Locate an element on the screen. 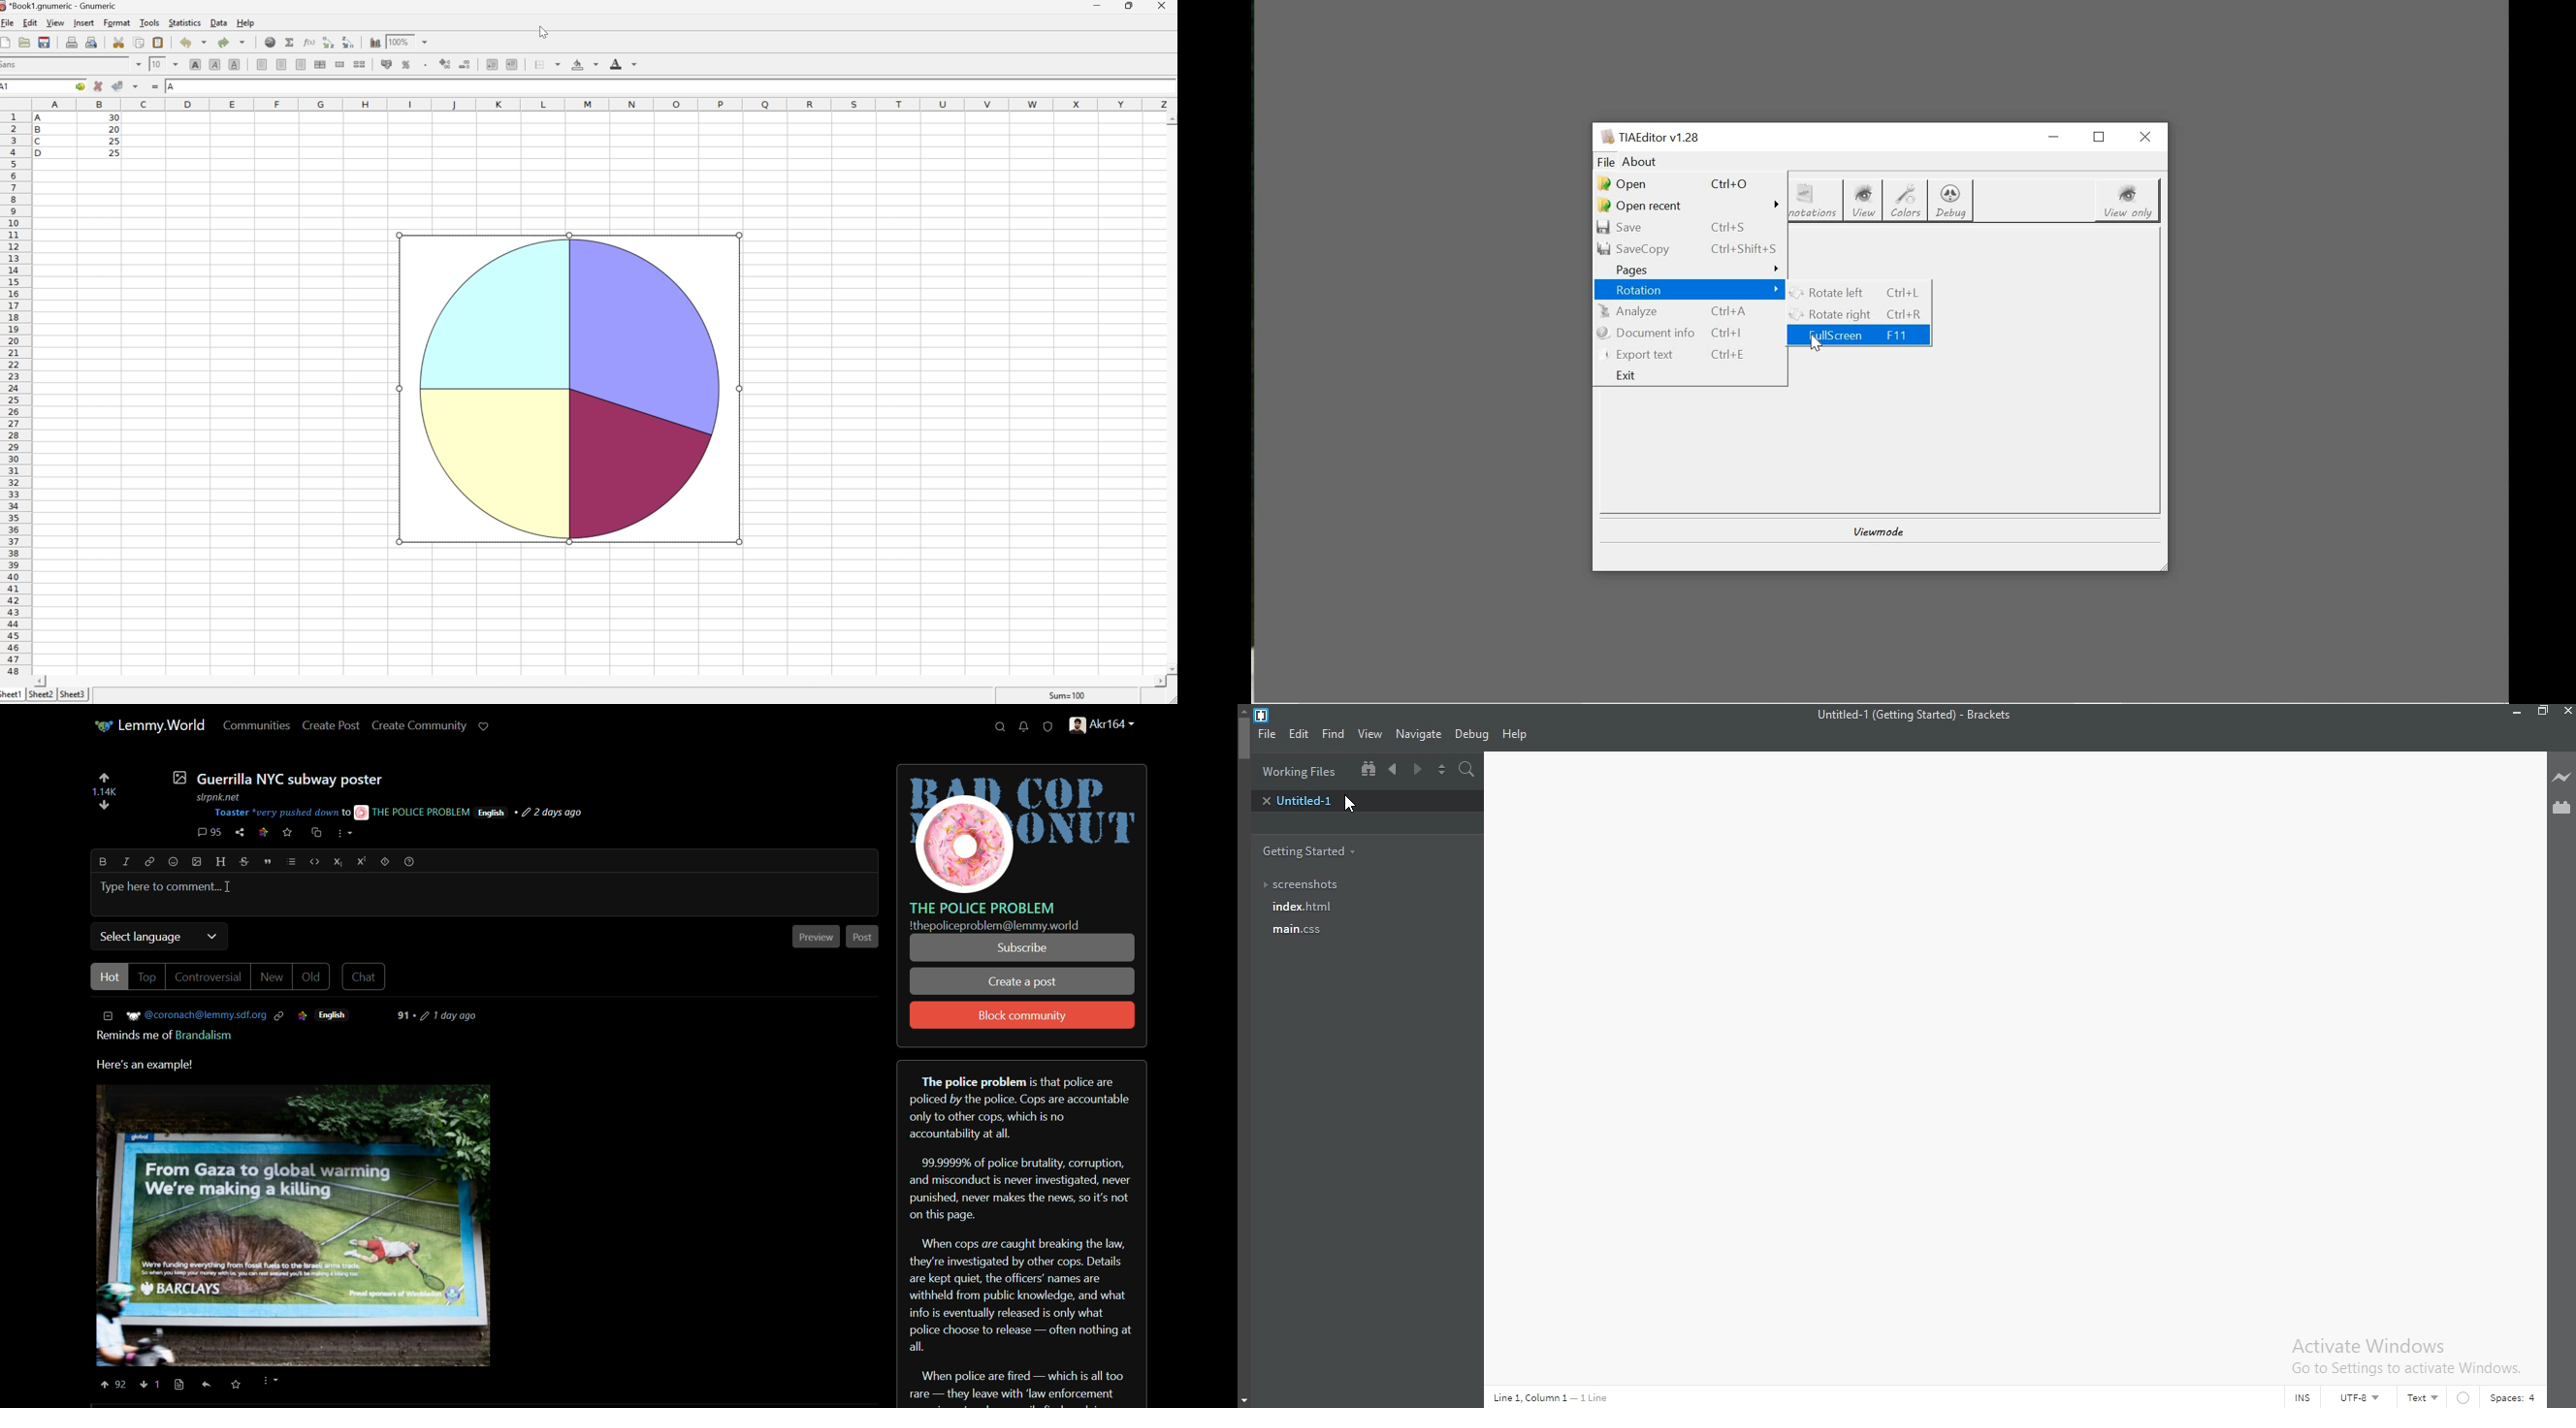  Create a new workbook is located at coordinates (7, 42).